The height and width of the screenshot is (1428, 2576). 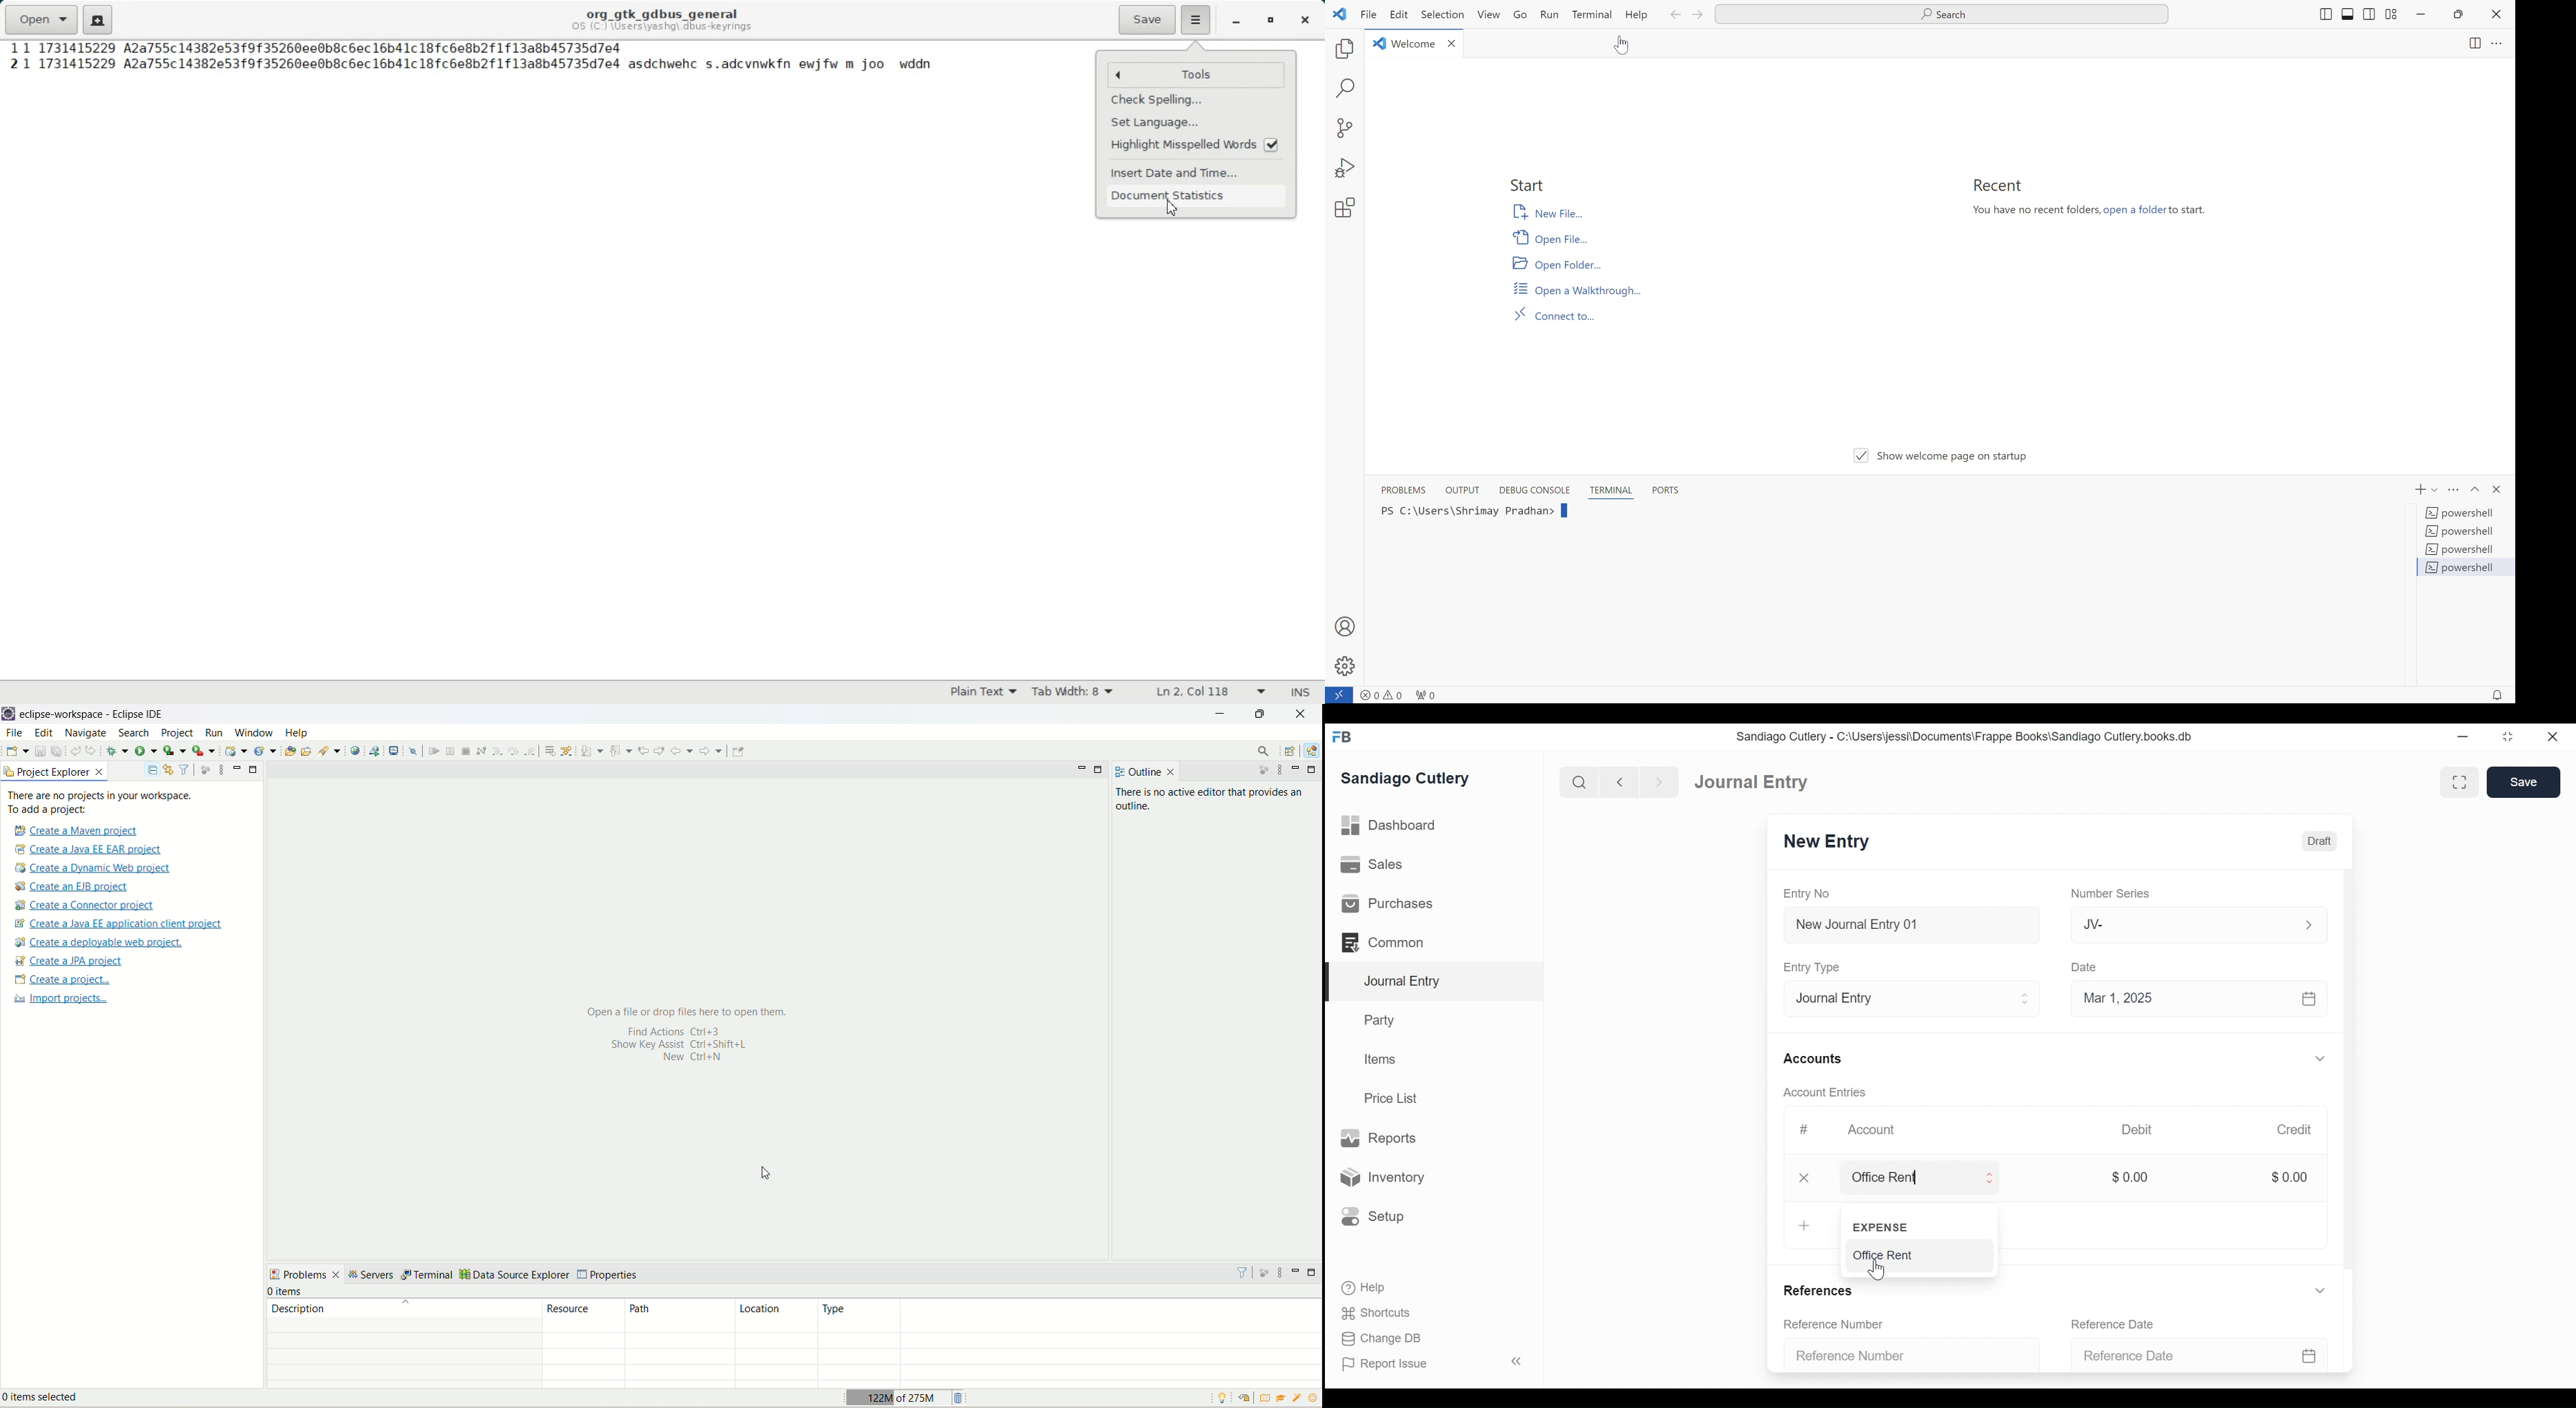 What do you see at coordinates (203, 751) in the screenshot?
I see `run last tool` at bounding box center [203, 751].